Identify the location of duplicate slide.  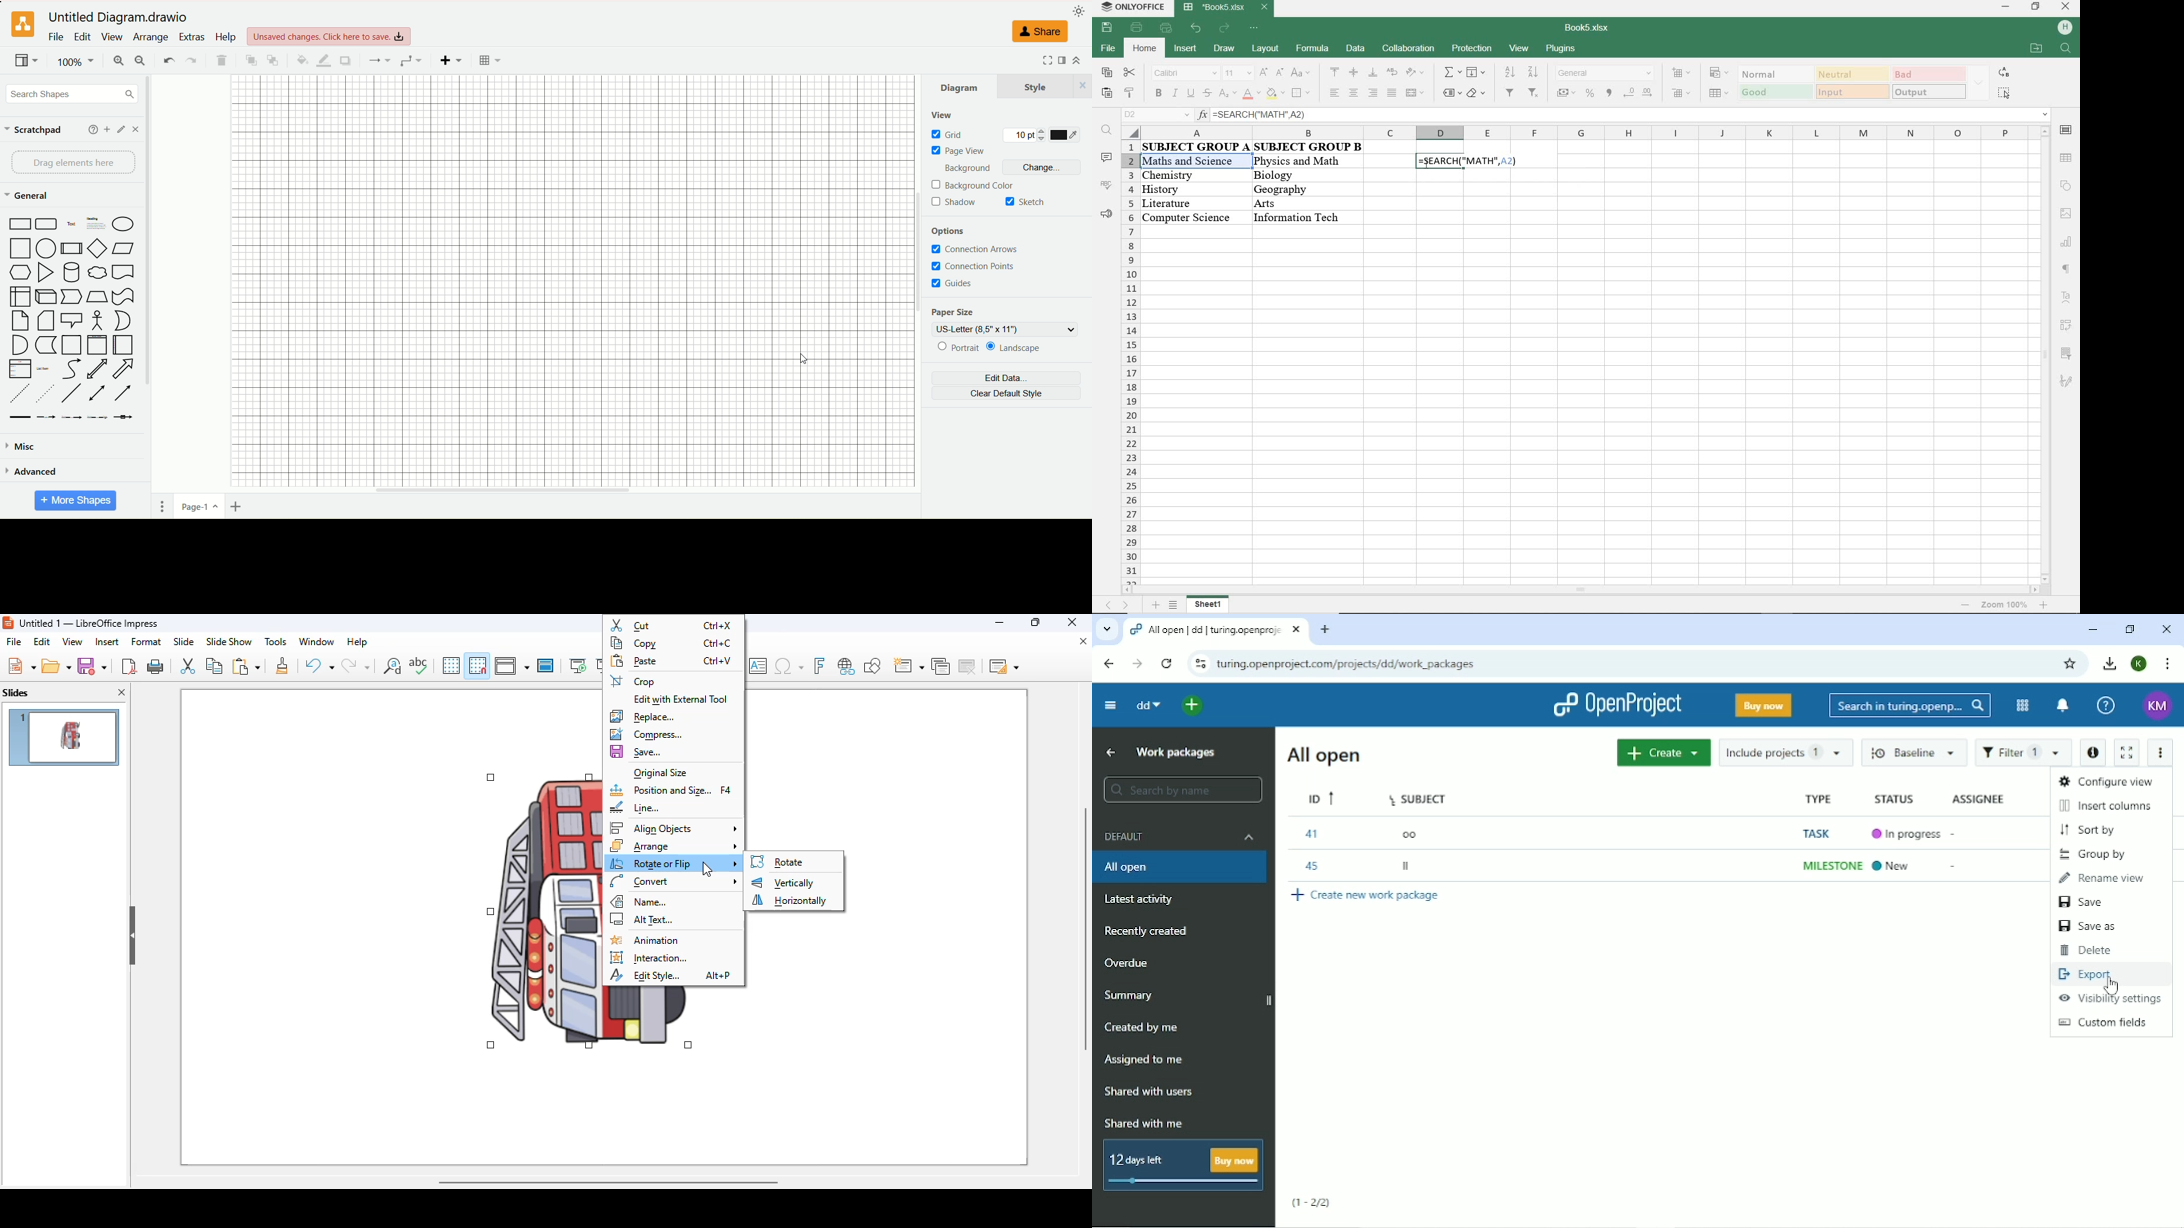
(941, 666).